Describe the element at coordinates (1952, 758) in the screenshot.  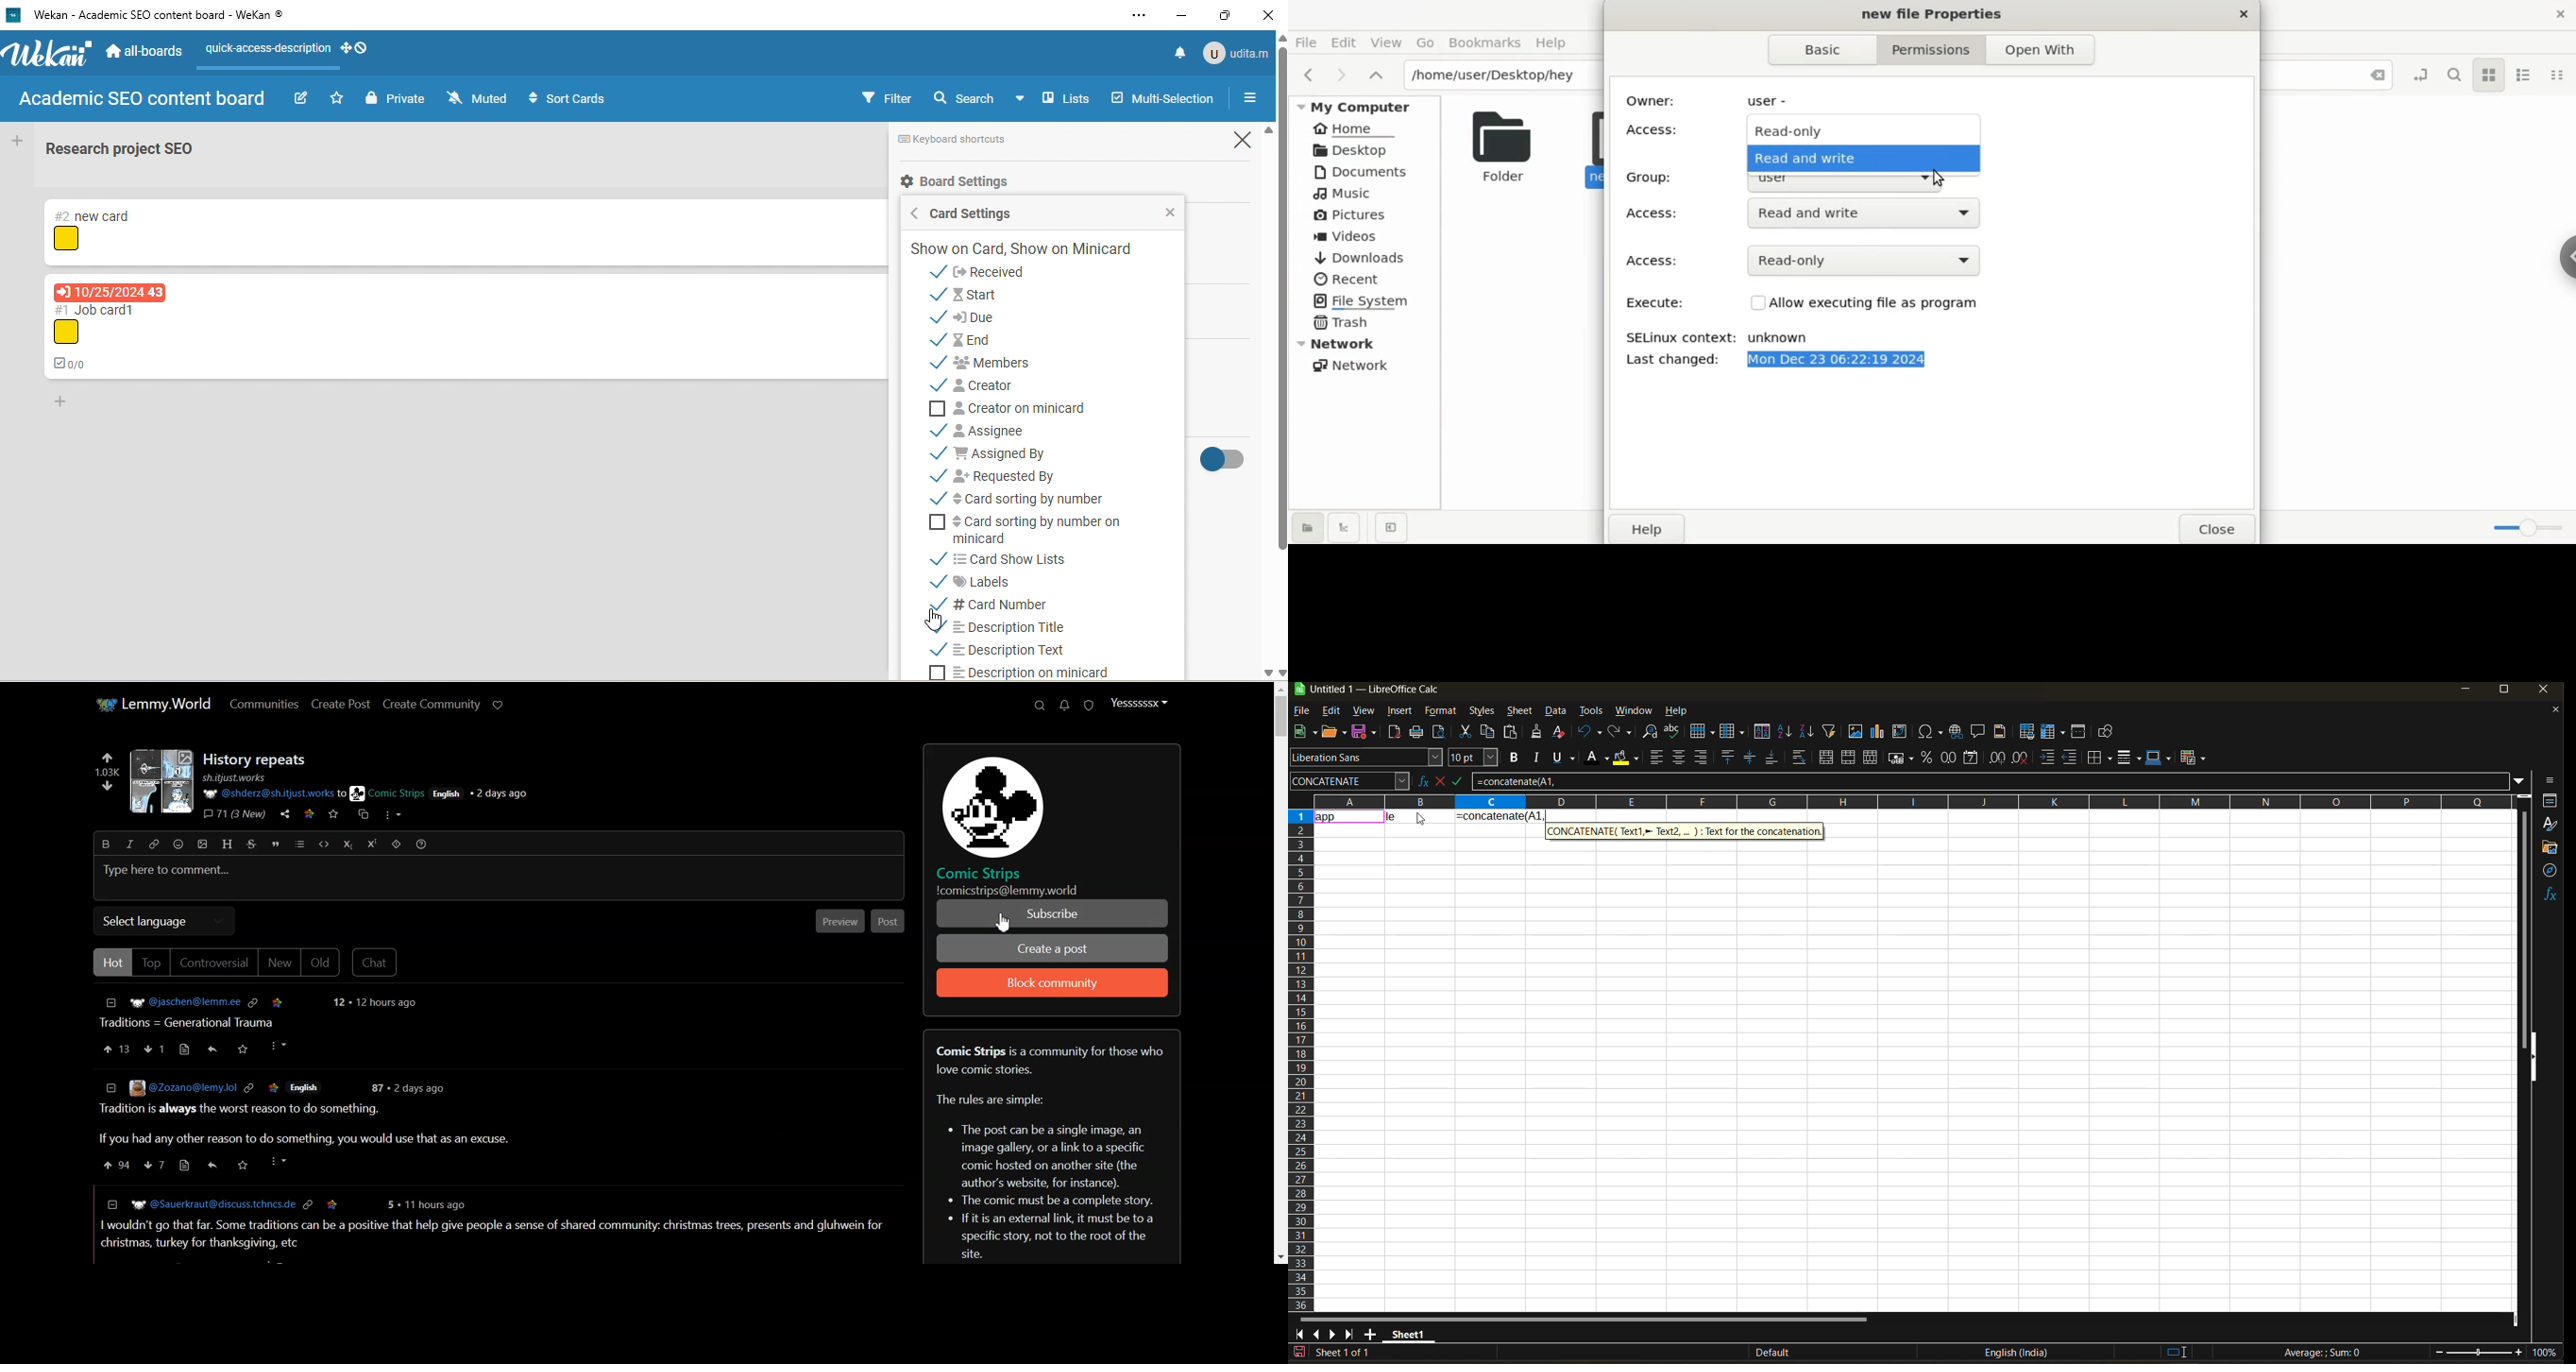
I see `format as number` at that location.